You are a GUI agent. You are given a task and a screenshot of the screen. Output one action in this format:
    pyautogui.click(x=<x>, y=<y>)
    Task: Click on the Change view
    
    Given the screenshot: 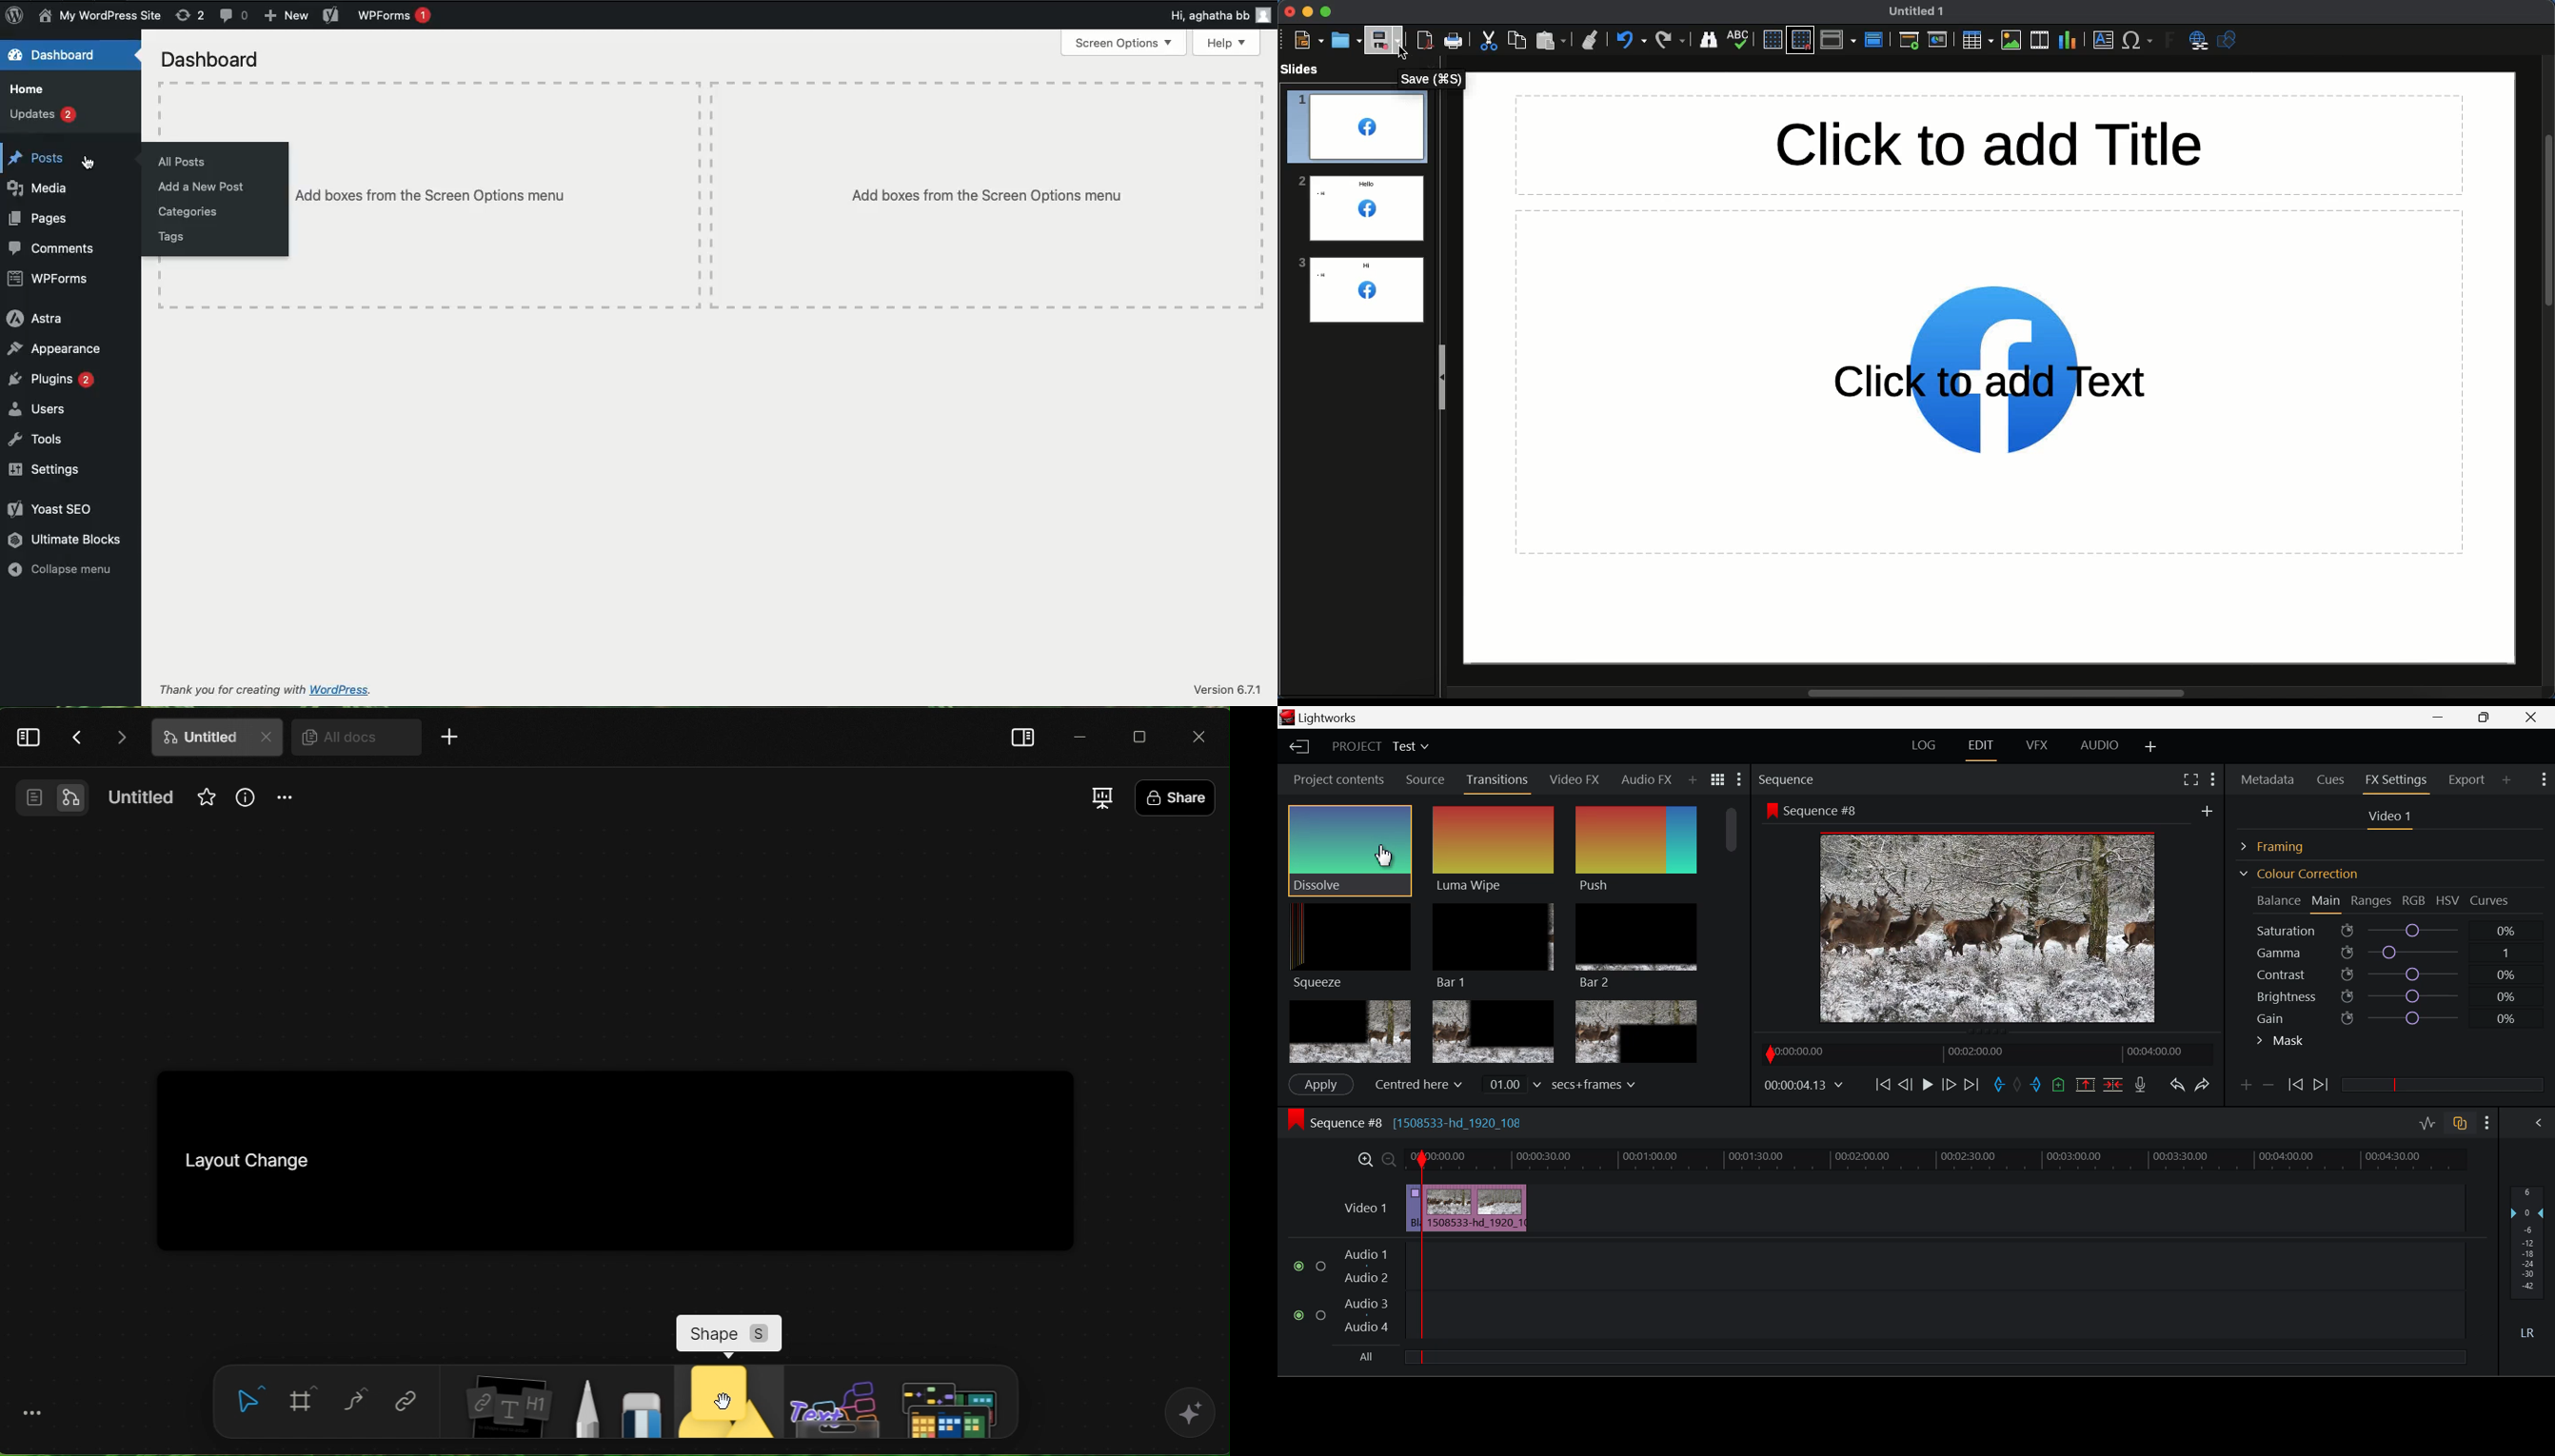 What is the action you would take?
    pyautogui.click(x=1101, y=798)
    